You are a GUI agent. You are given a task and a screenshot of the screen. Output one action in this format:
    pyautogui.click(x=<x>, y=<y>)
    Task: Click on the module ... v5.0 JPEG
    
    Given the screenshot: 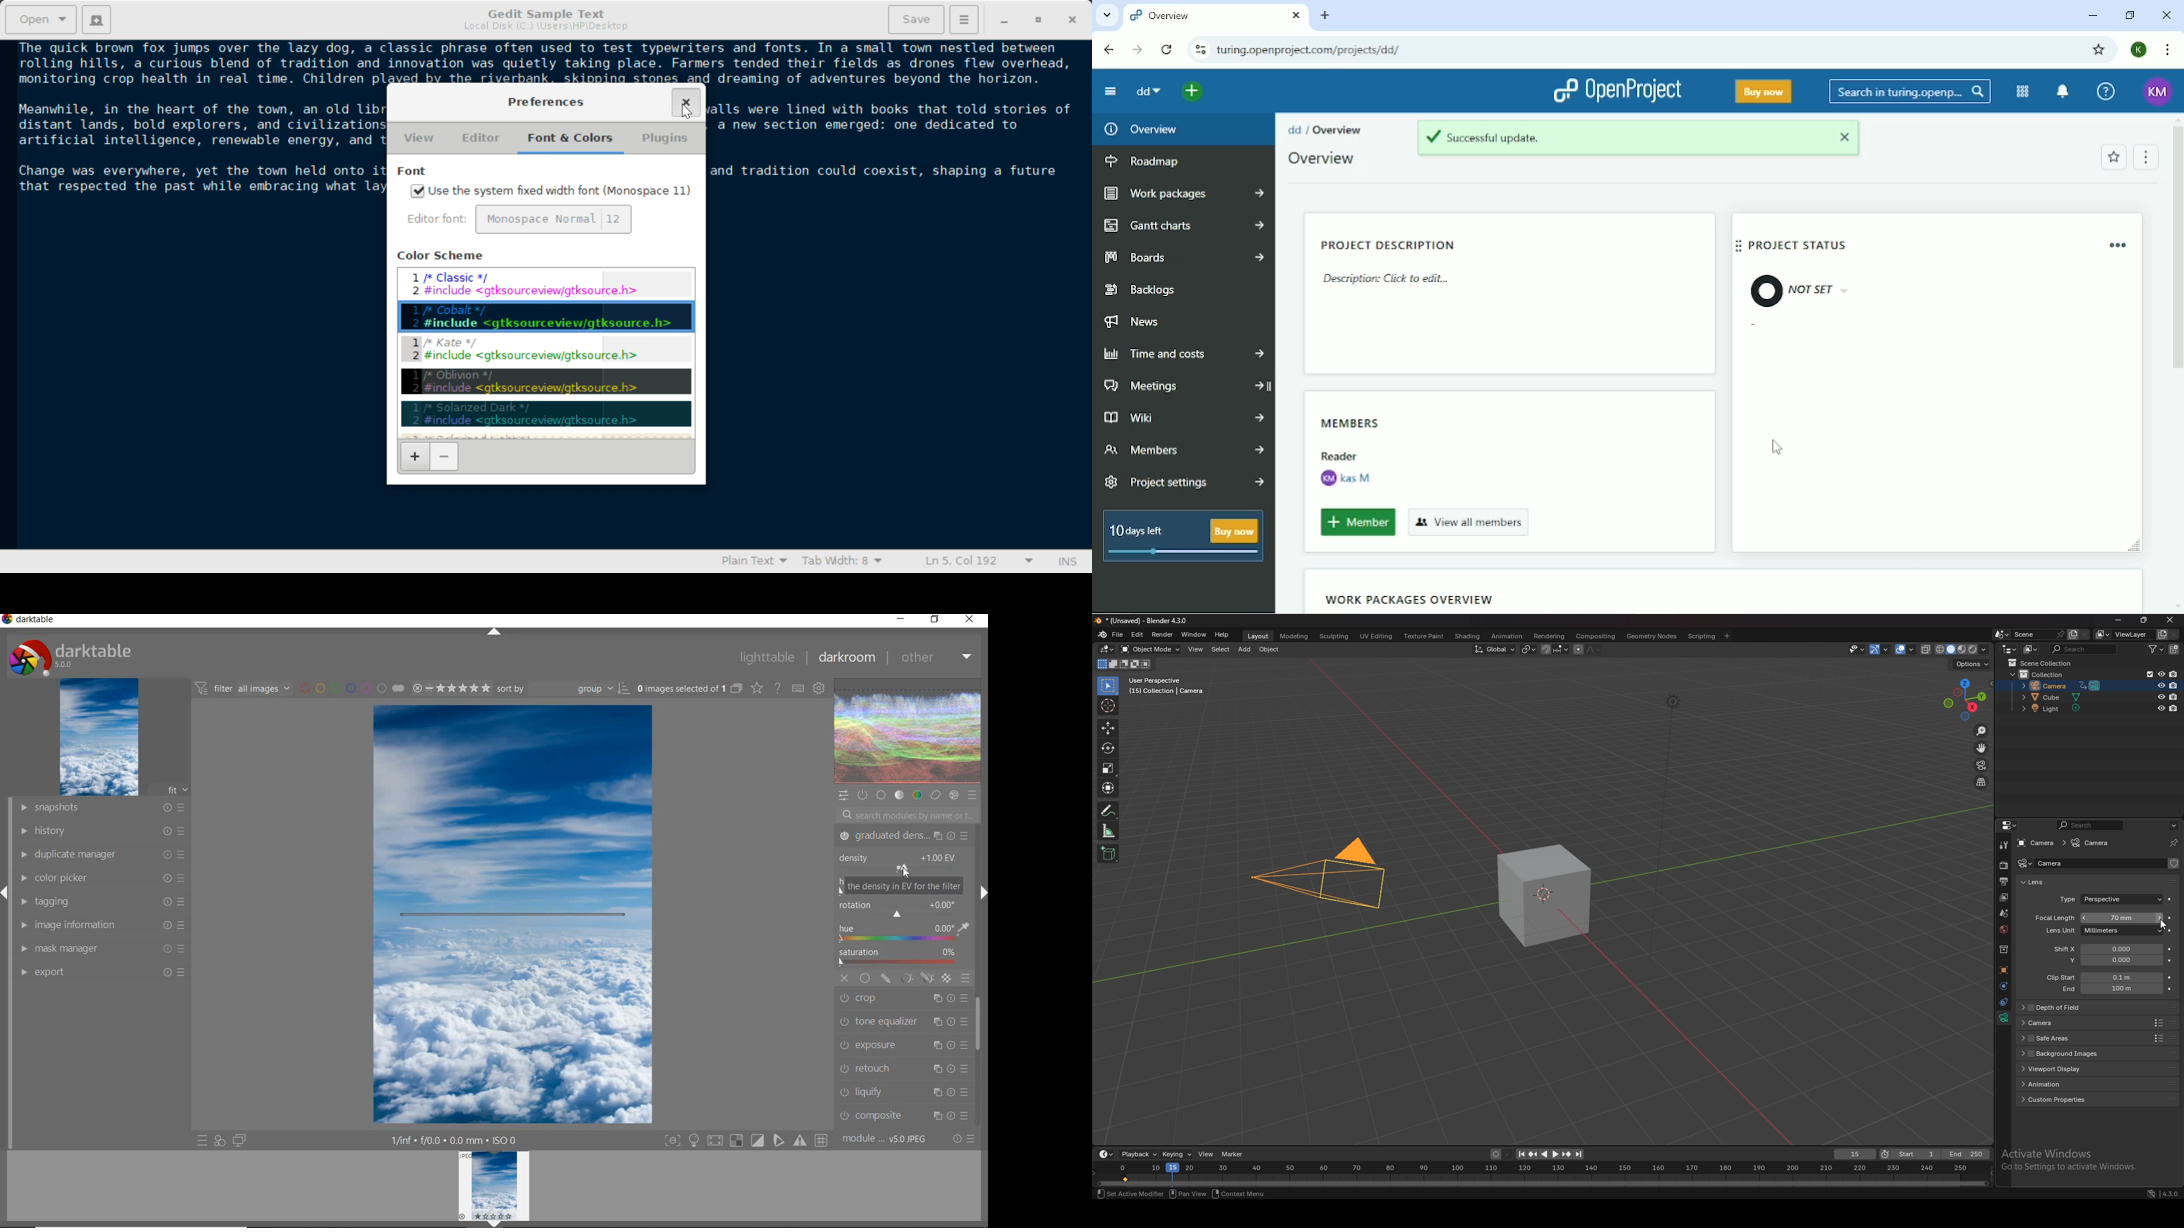 What is the action you would take?
    pyautogui.click(x=885, y=1141)
    